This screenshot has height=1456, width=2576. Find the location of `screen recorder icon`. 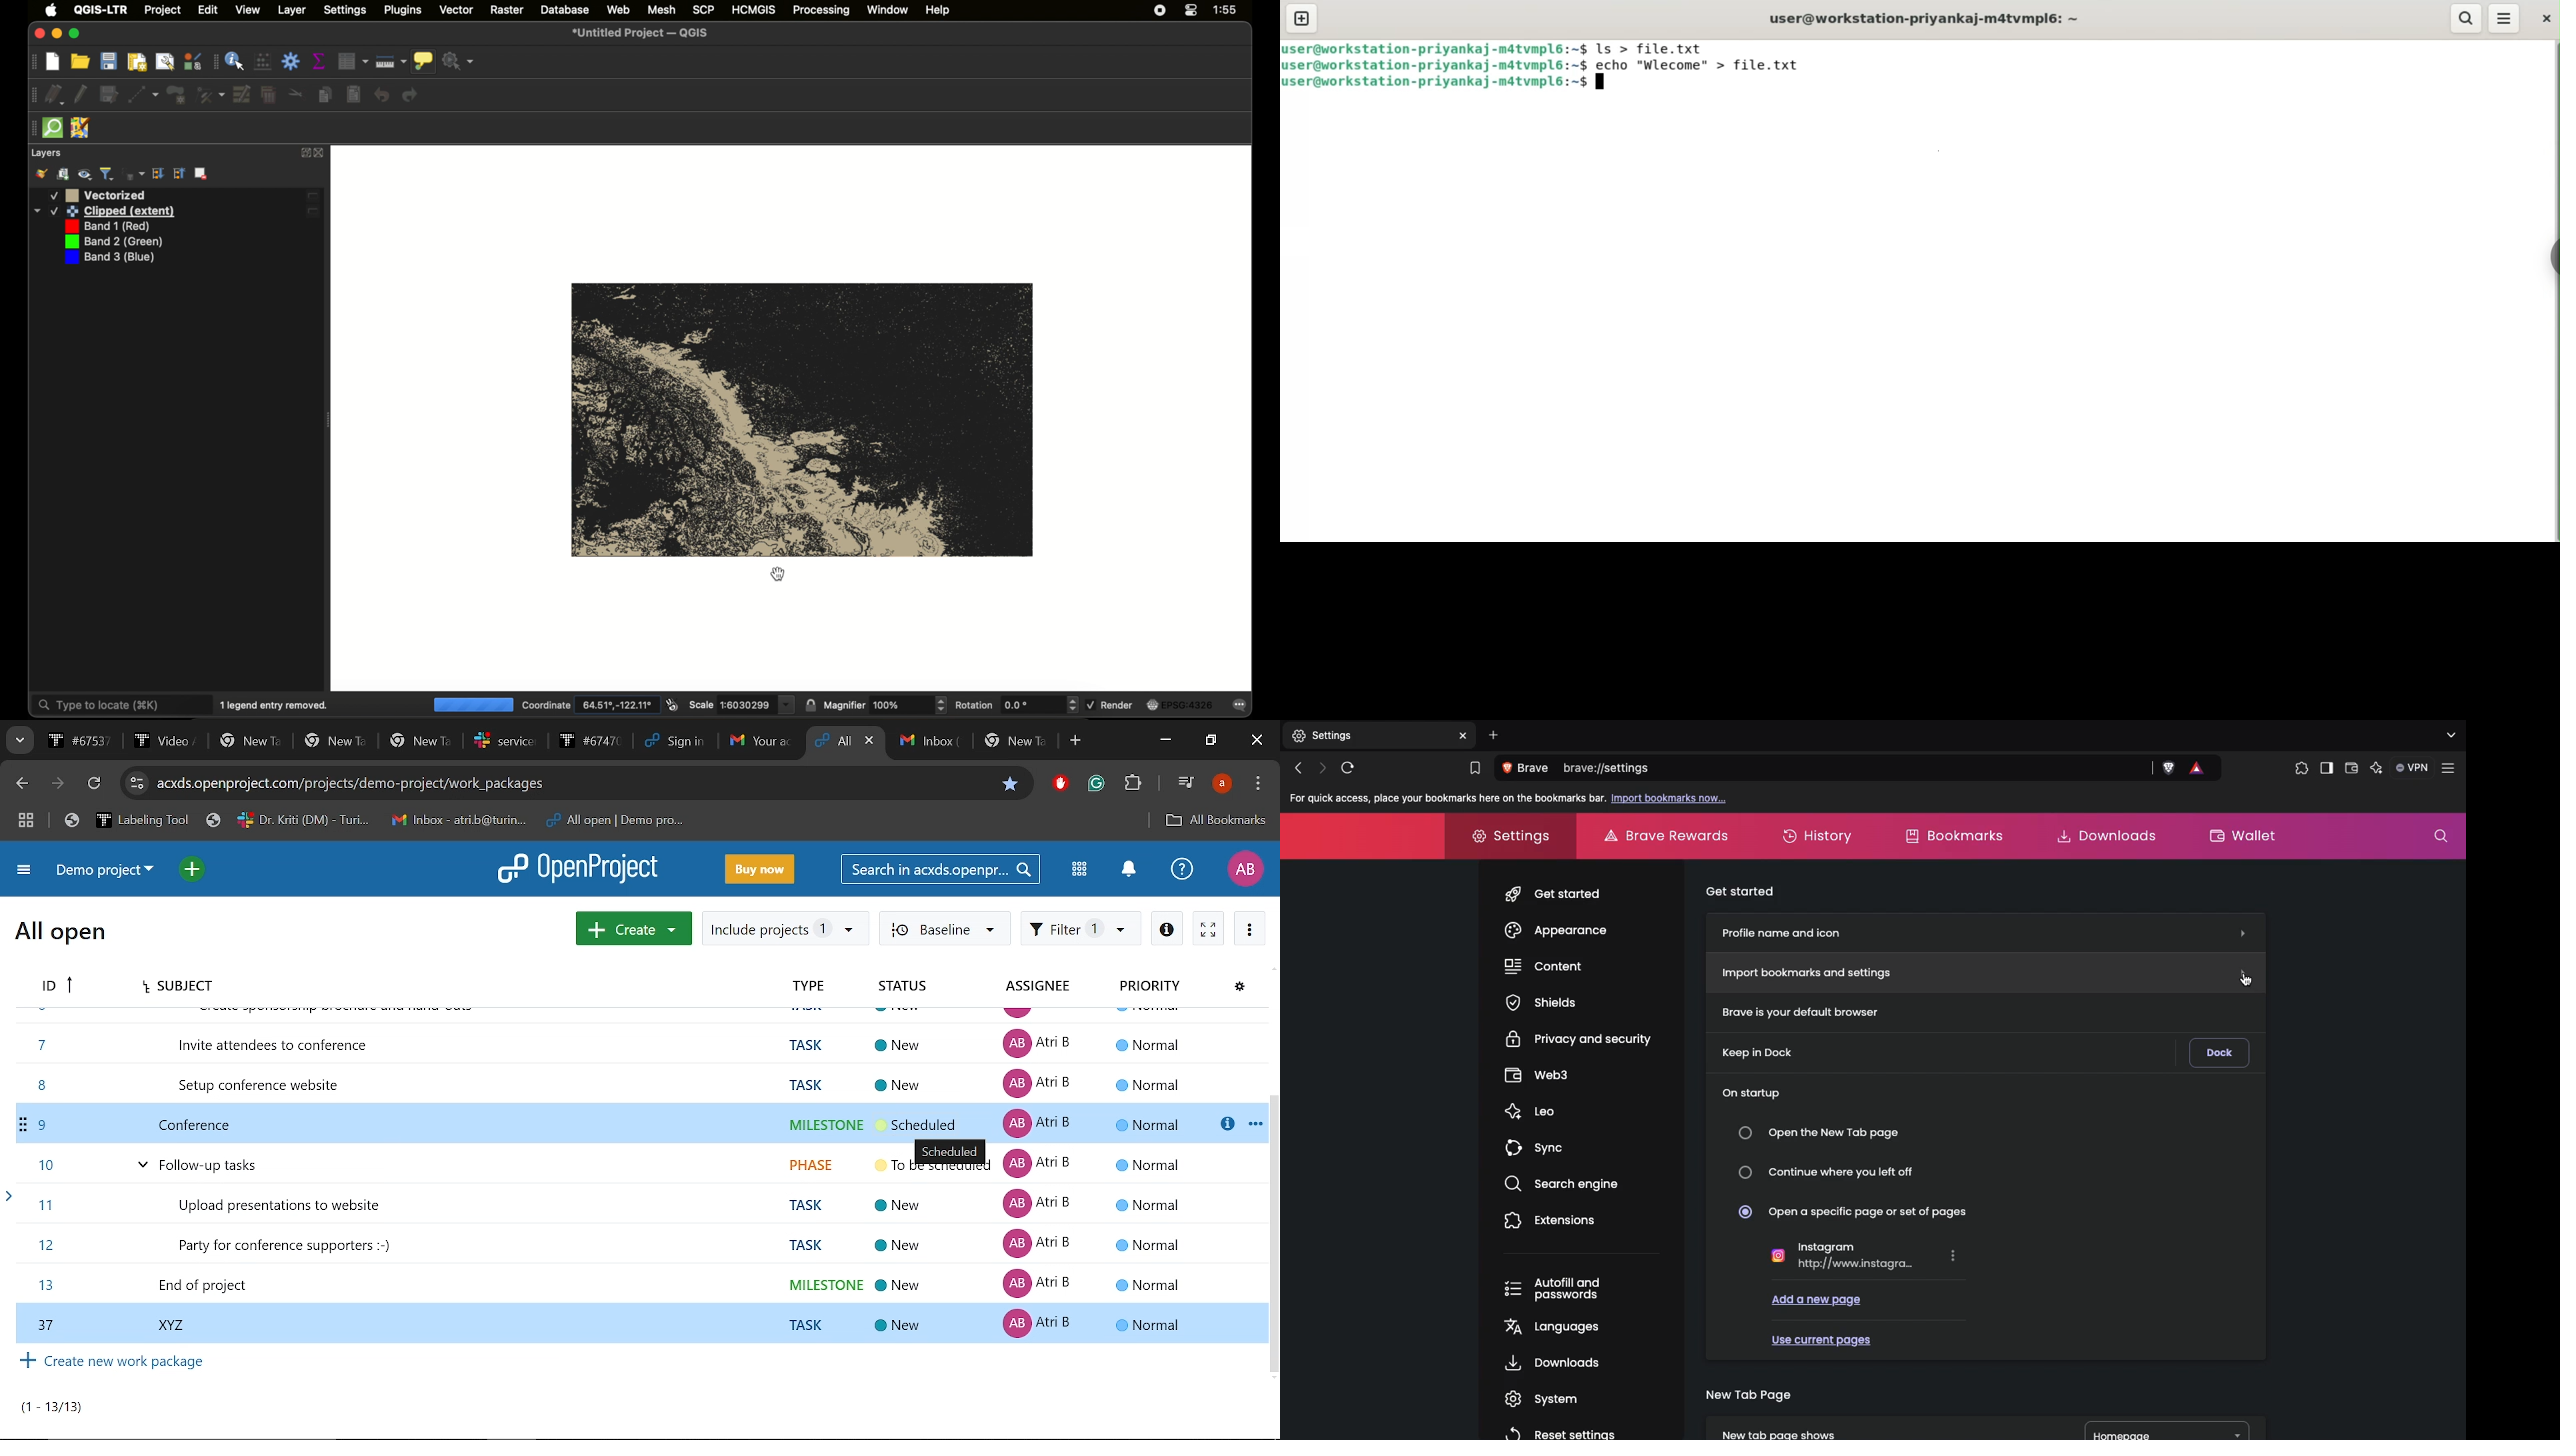

screen recorder icon is located at coordinates (1160, 11).